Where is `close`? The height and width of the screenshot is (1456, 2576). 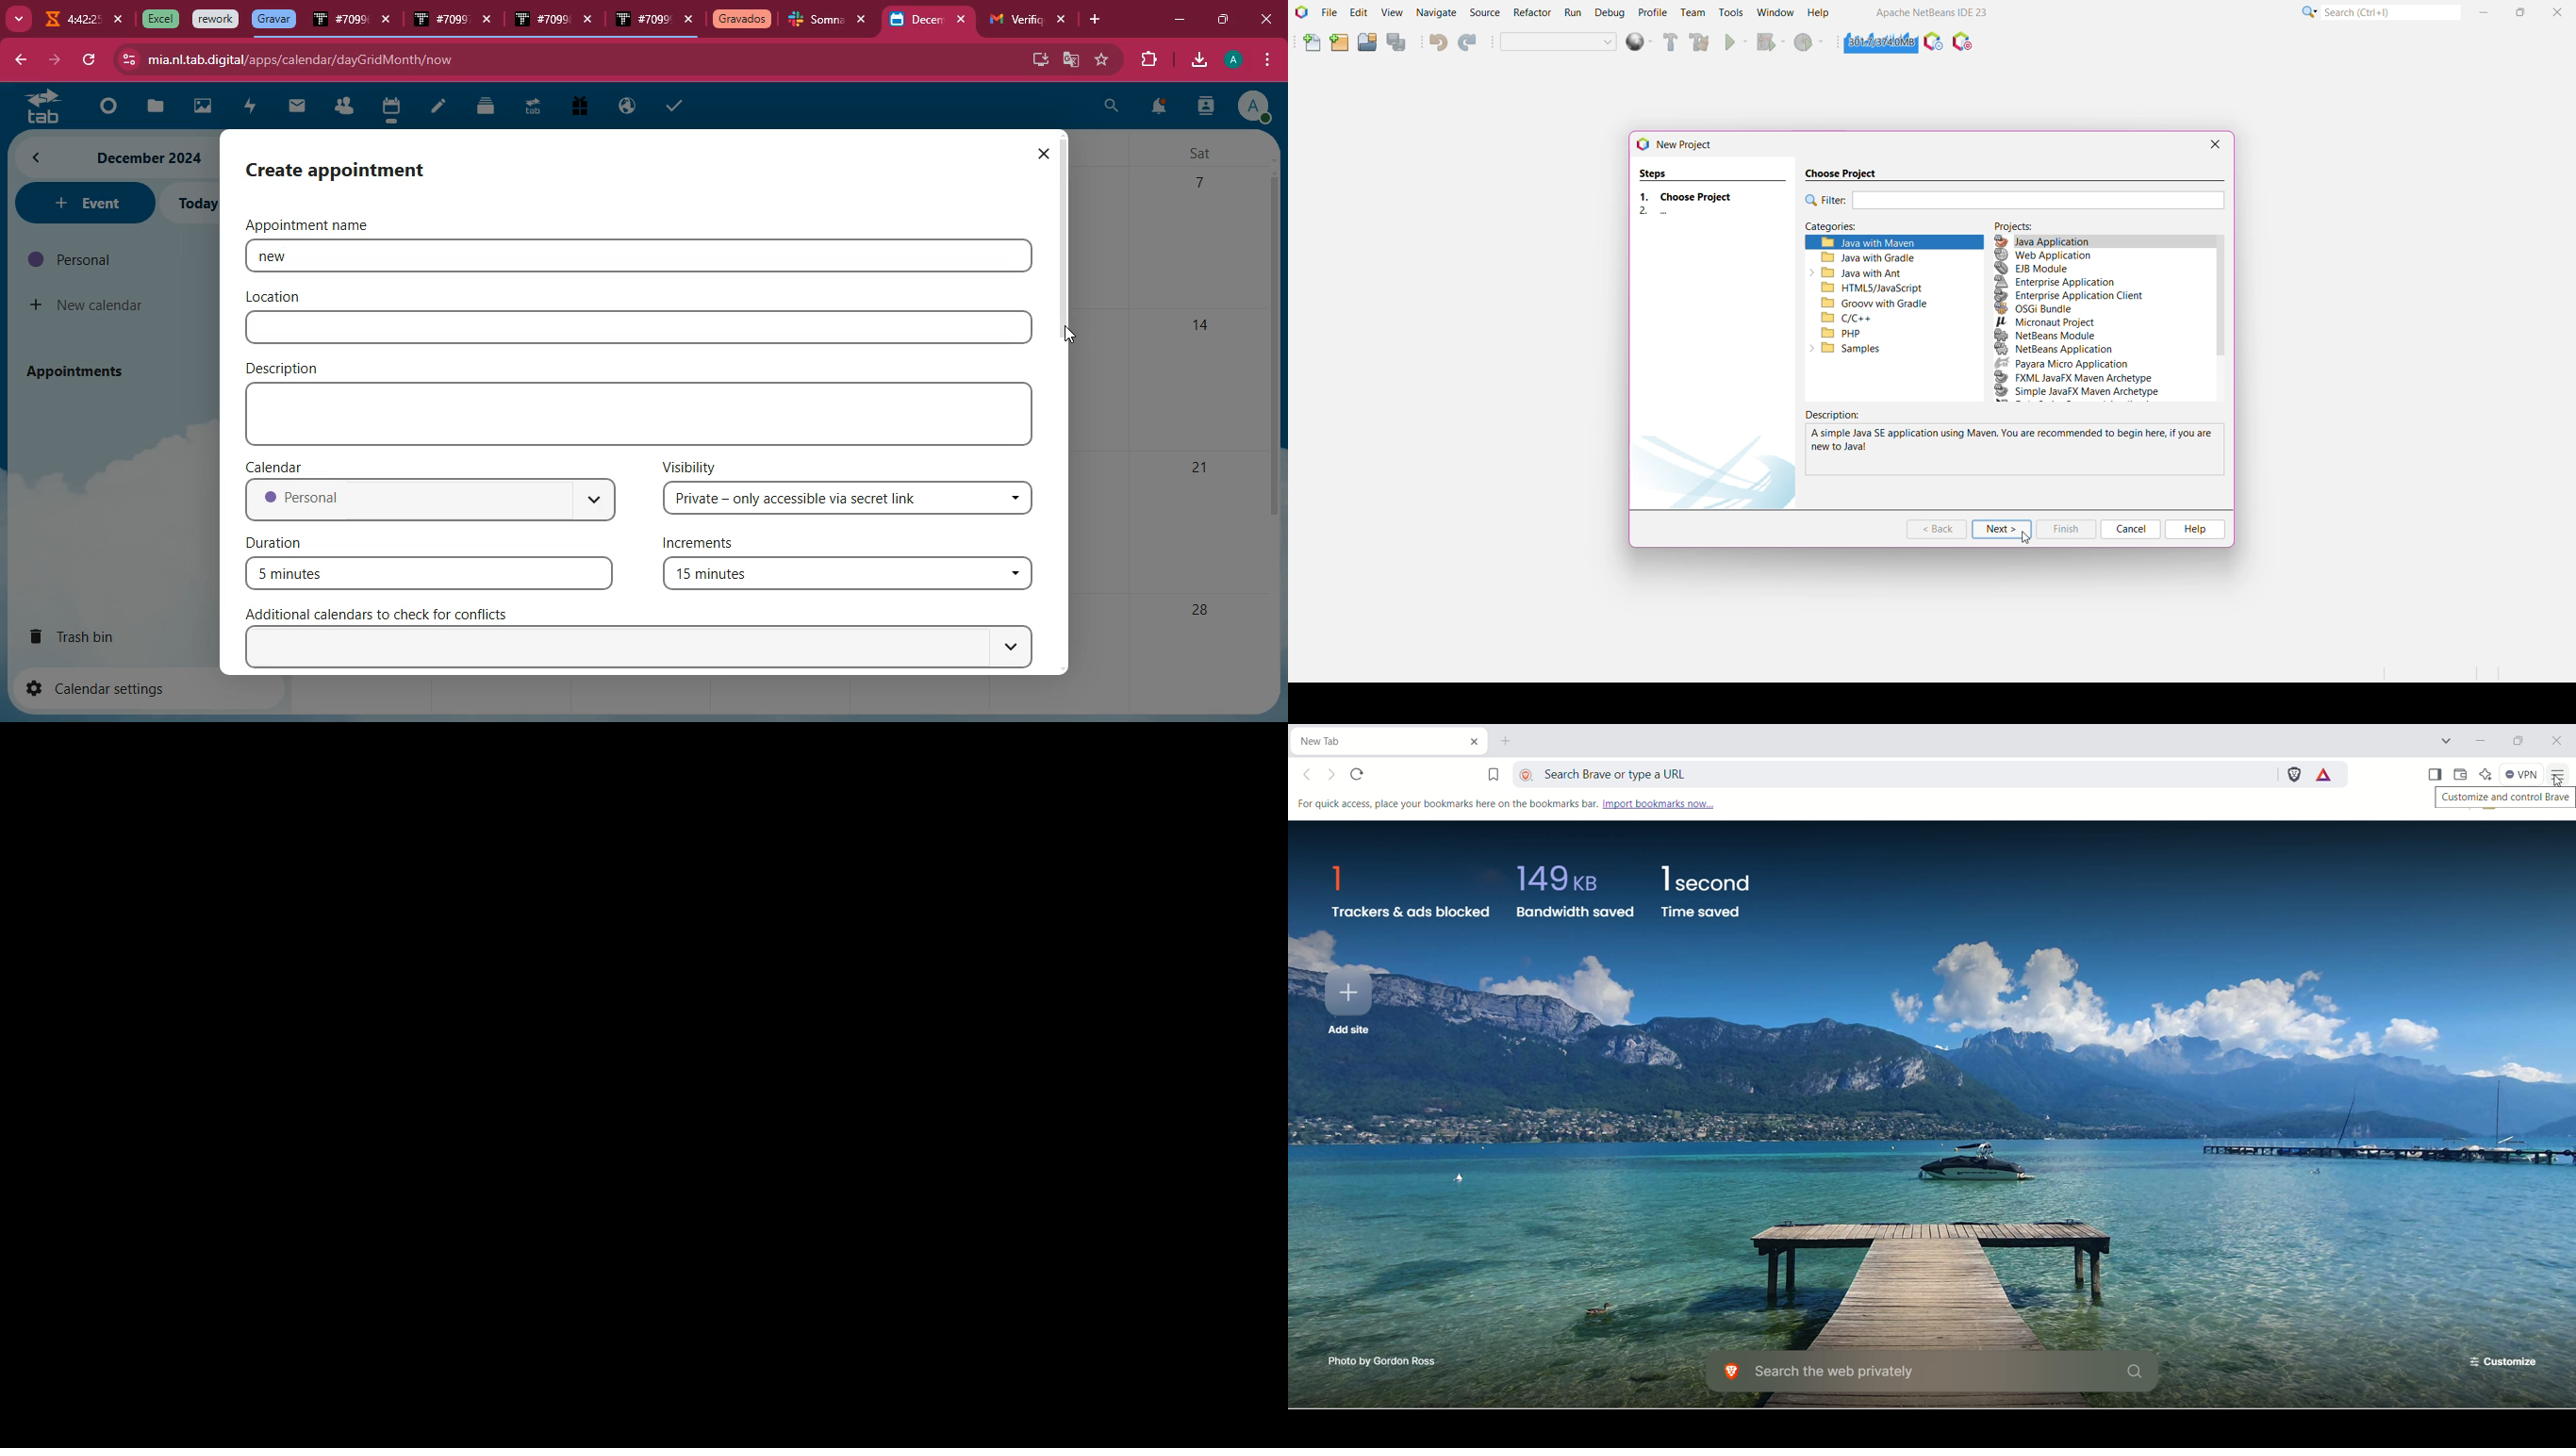 close is located at coordinates (966, 20).